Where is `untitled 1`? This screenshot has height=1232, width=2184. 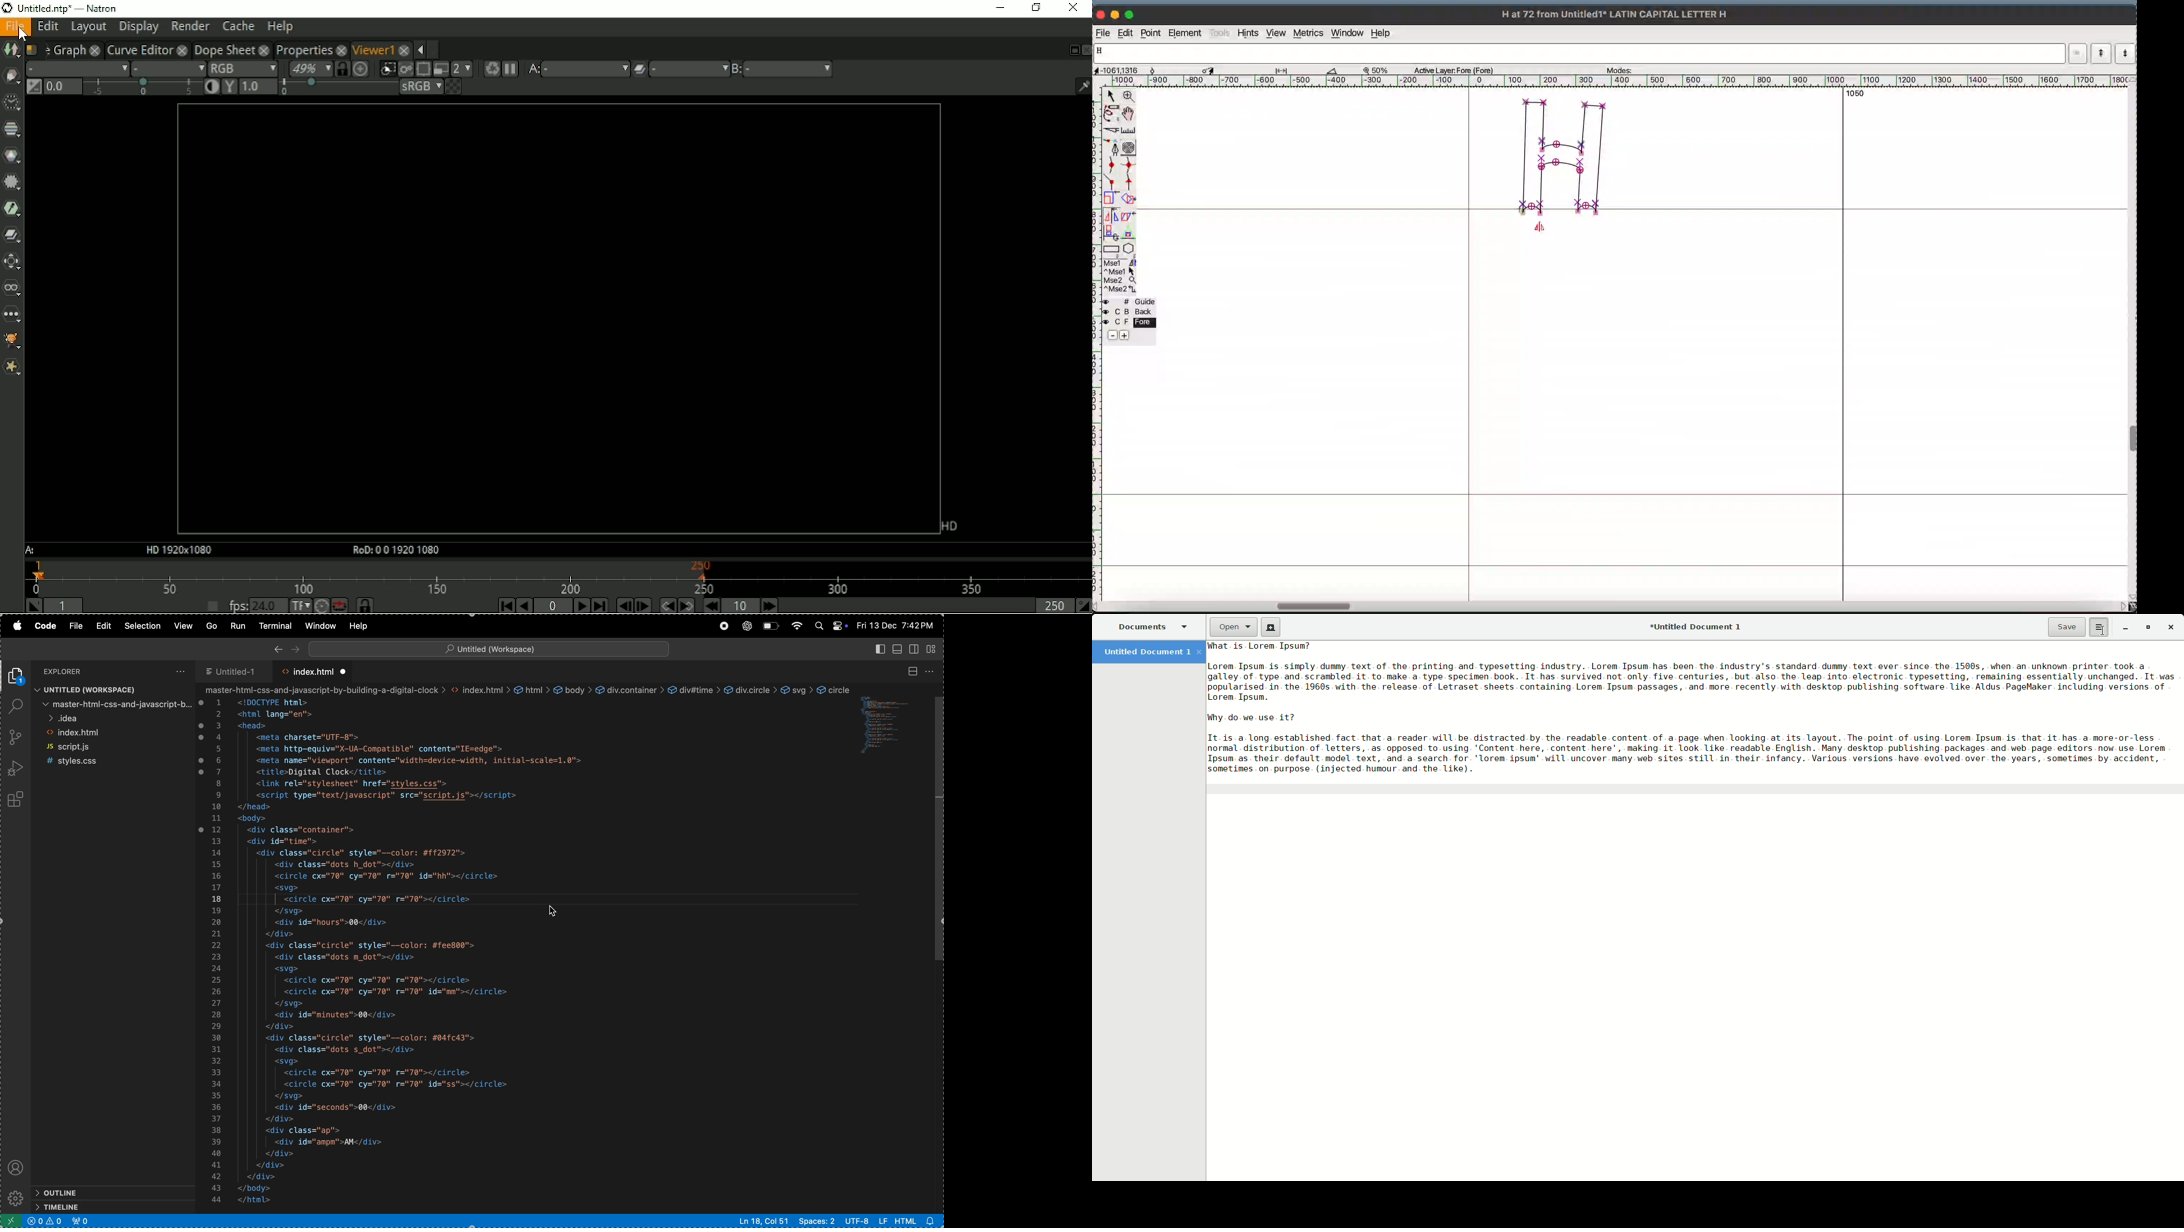
untitled 1 is located at coordinates (235, 670).